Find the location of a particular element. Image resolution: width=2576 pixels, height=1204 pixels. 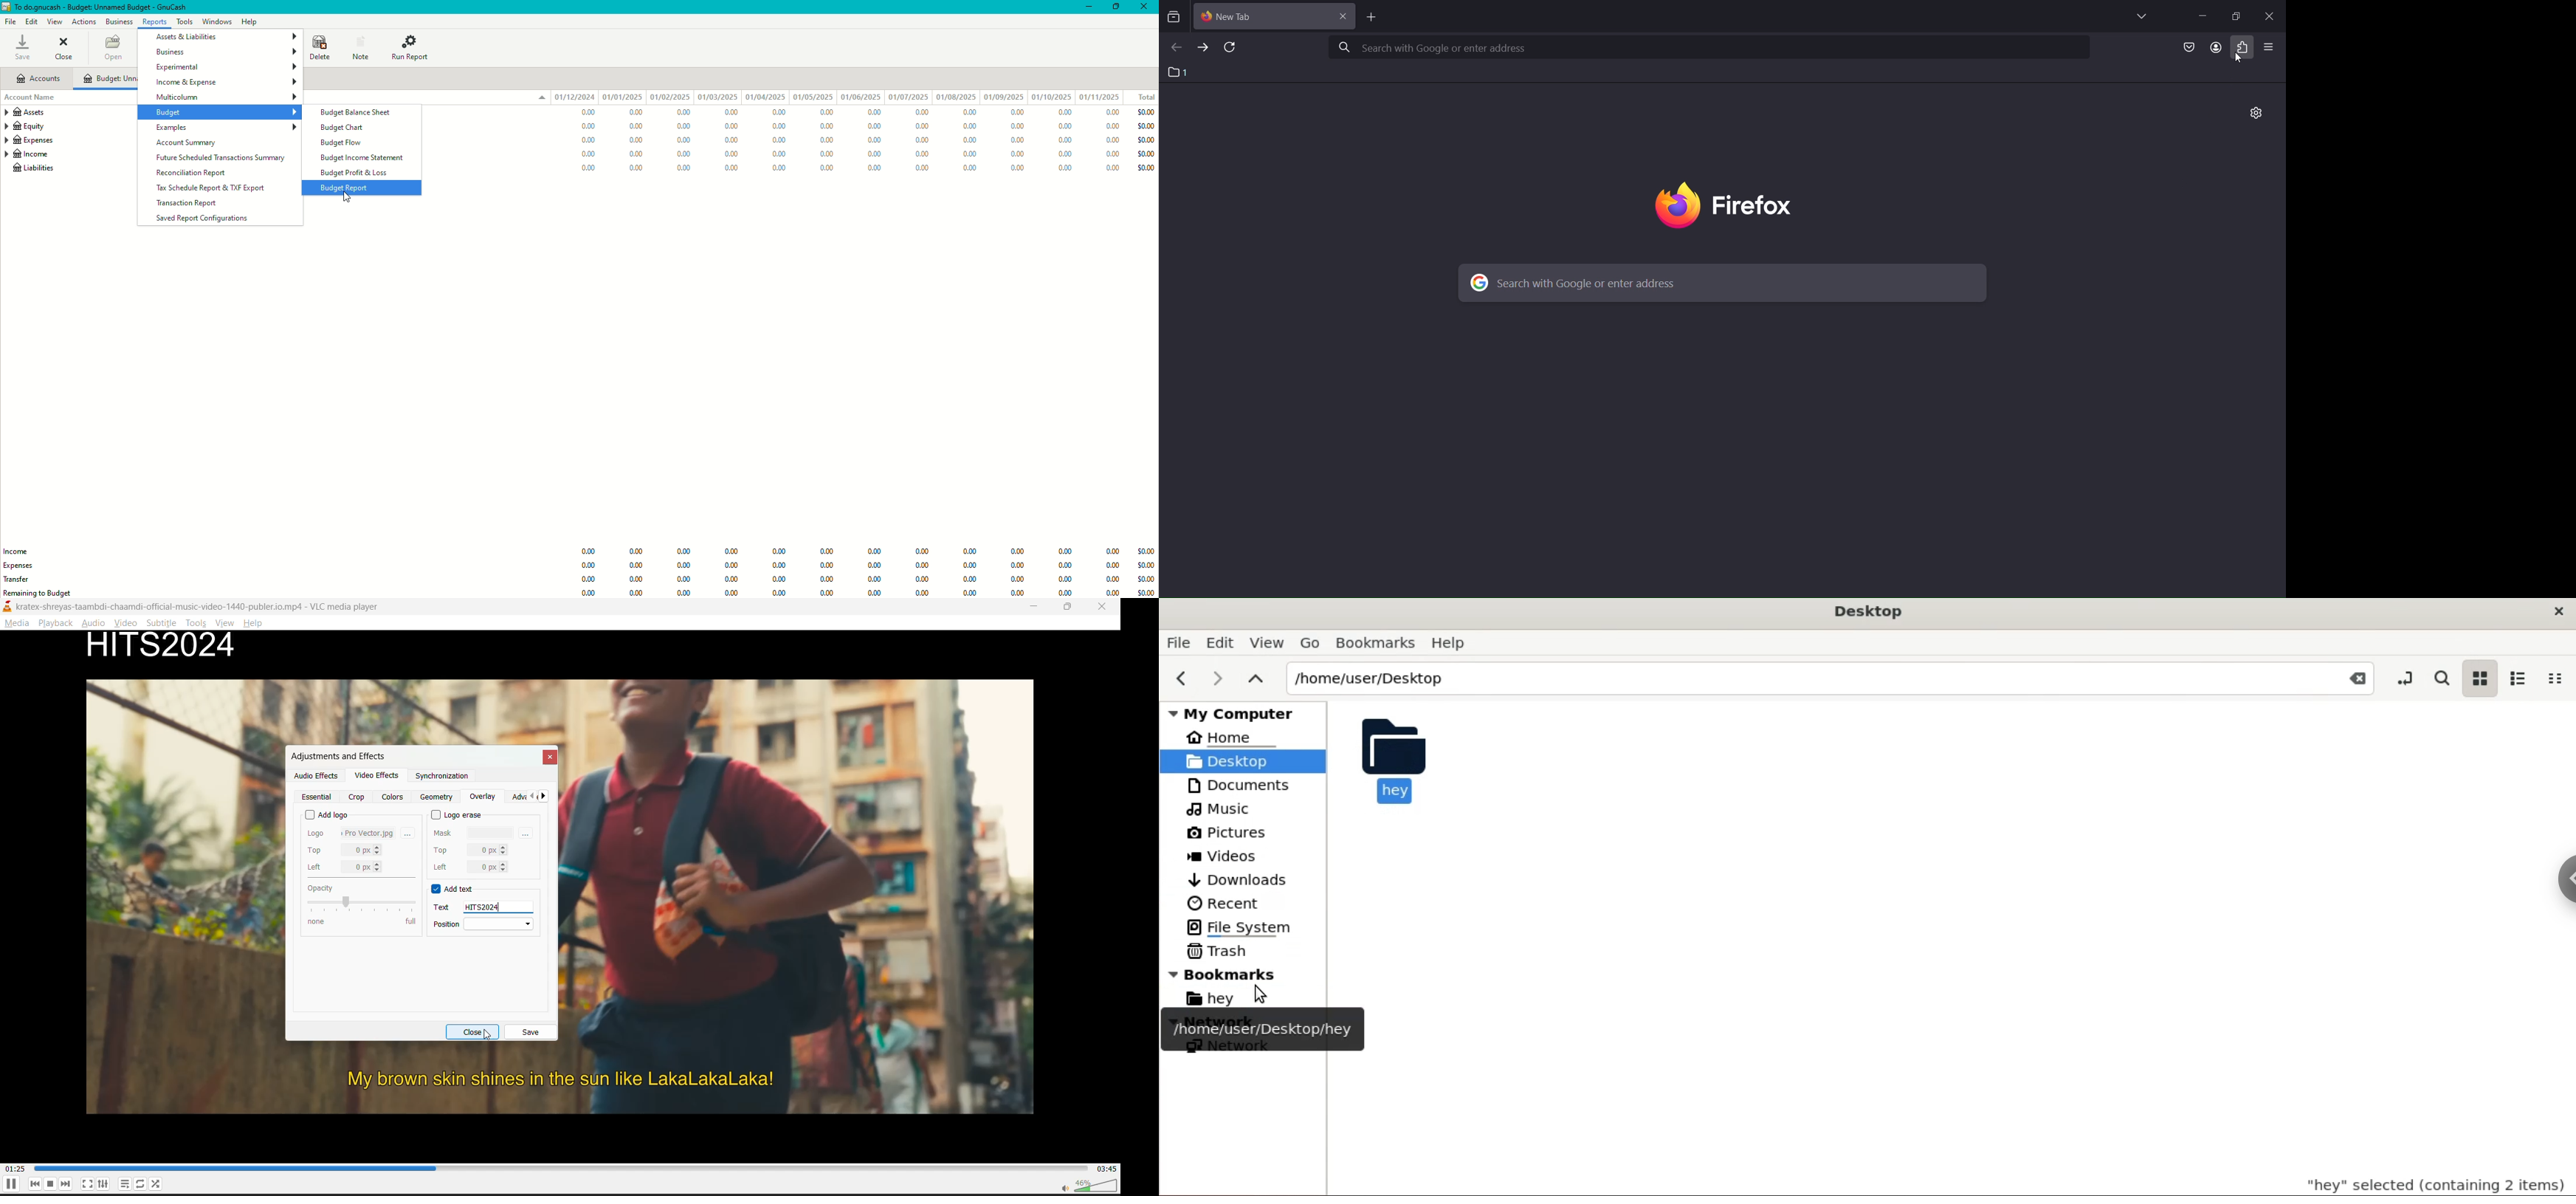

0.00 is located at coordinates (1022, 167).